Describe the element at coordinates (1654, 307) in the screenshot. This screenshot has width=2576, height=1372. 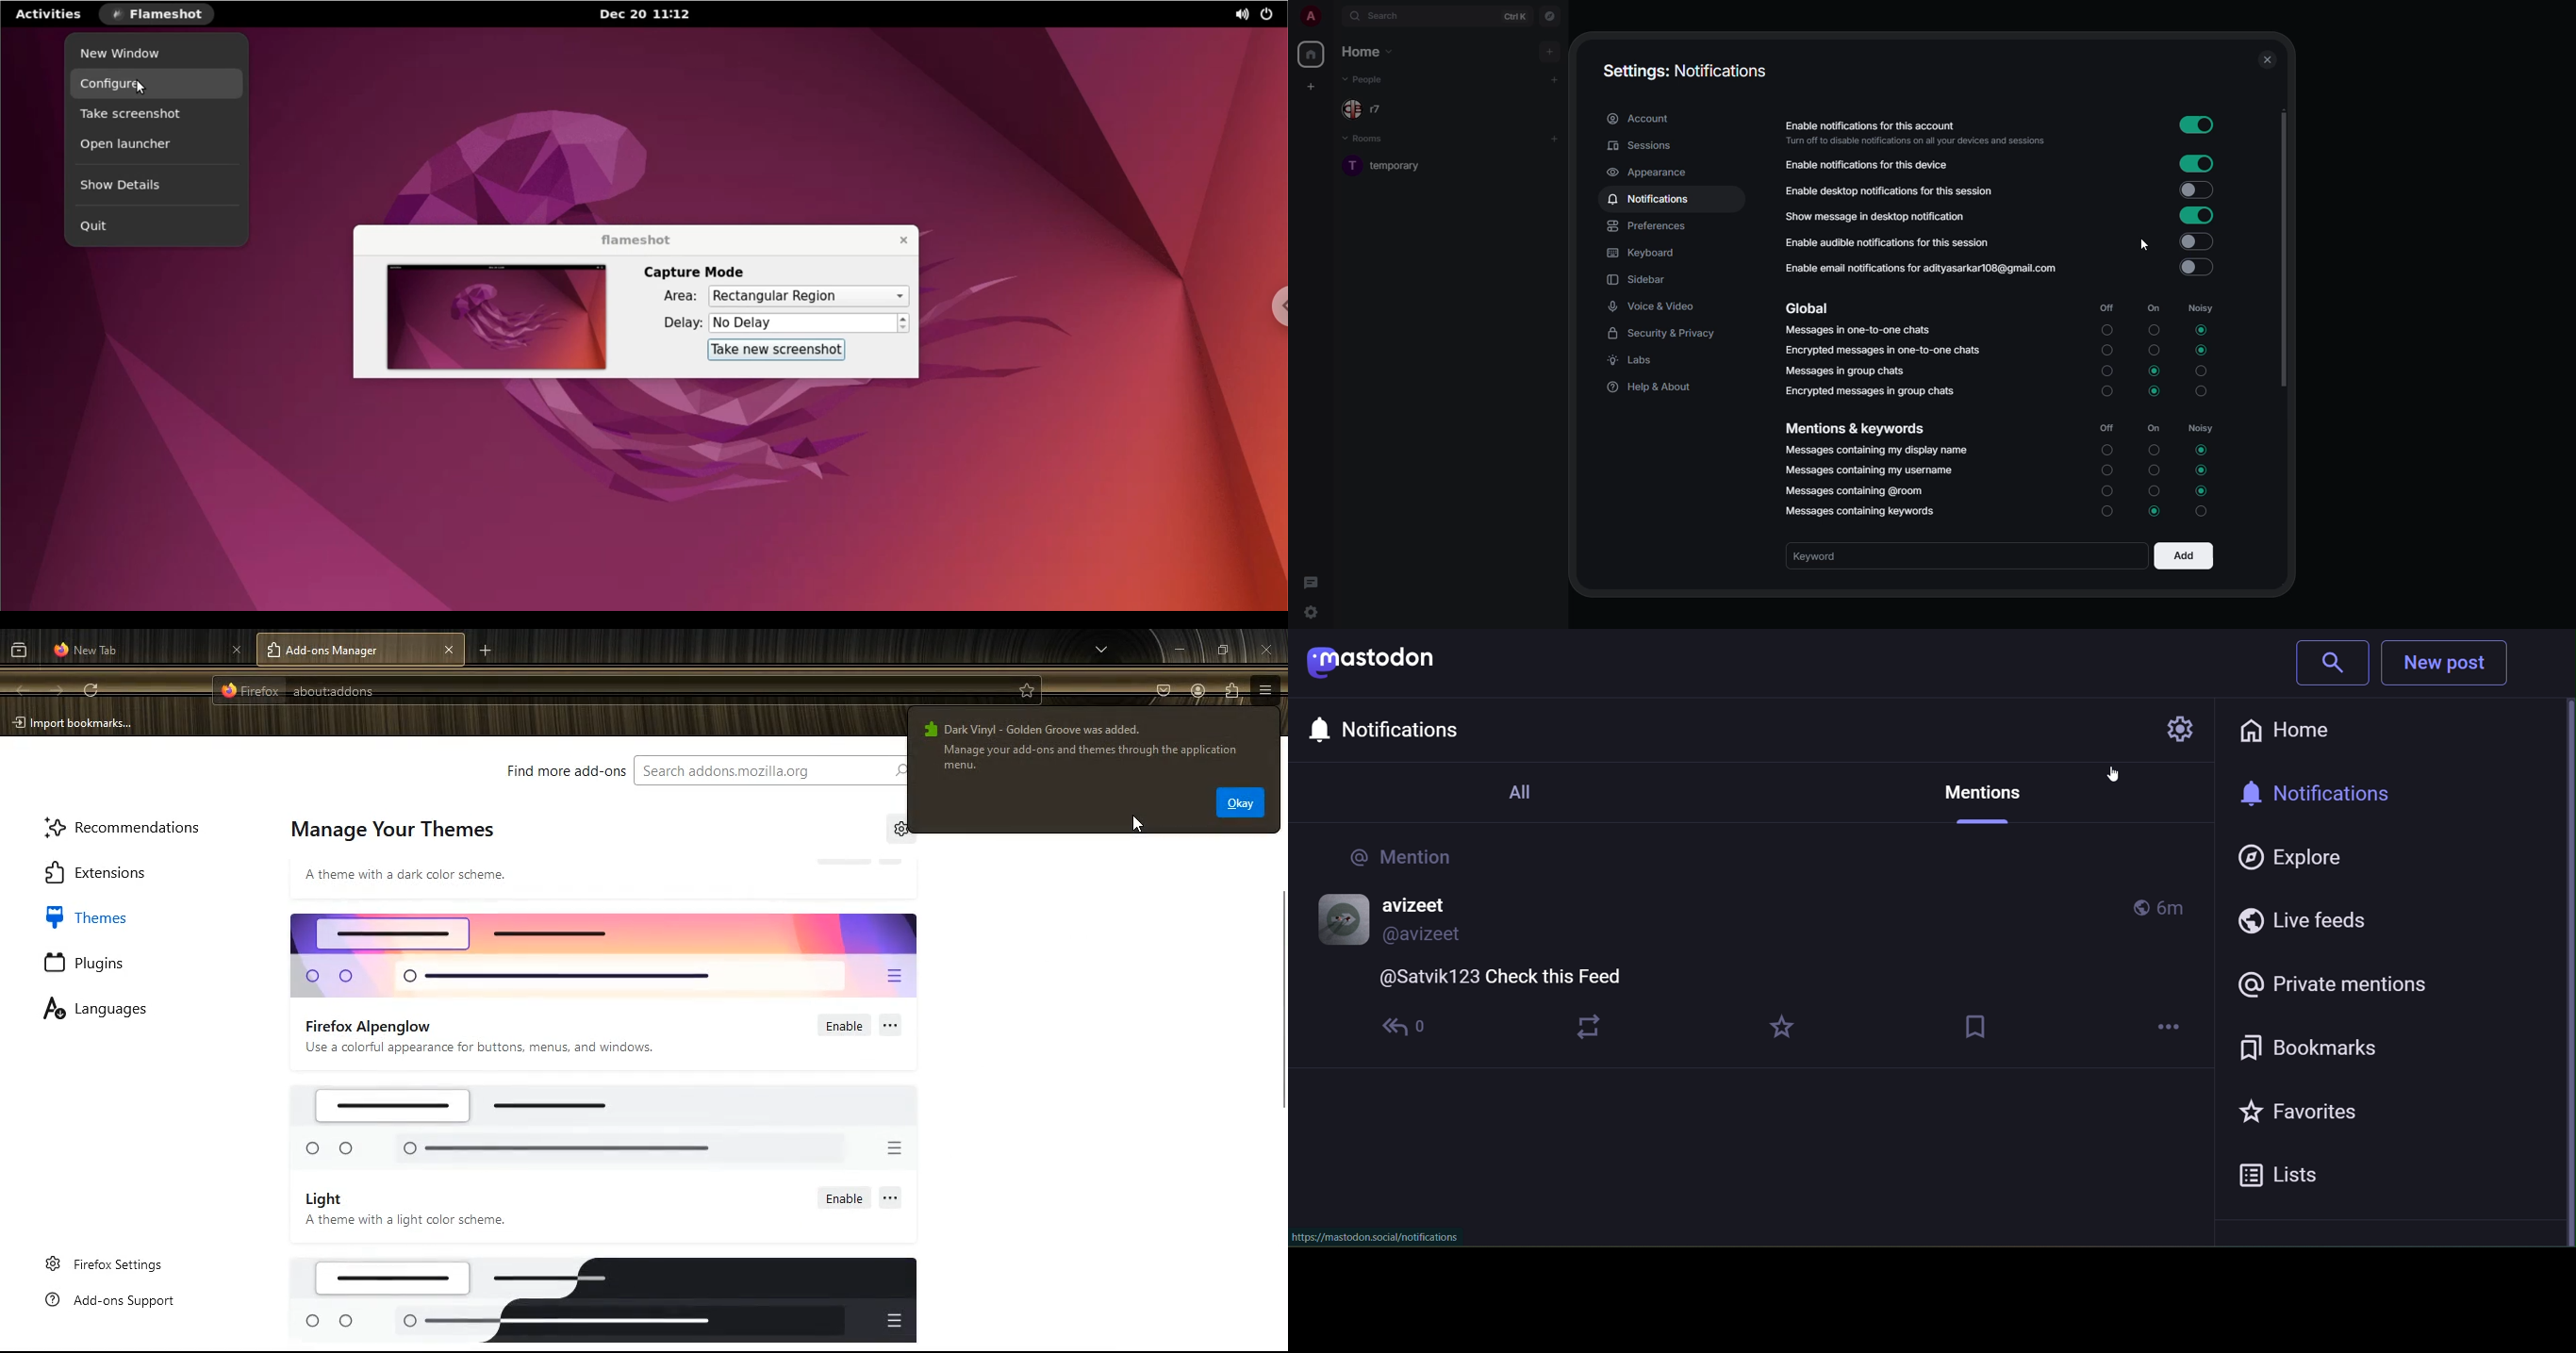
I see `voice & video` at that location.